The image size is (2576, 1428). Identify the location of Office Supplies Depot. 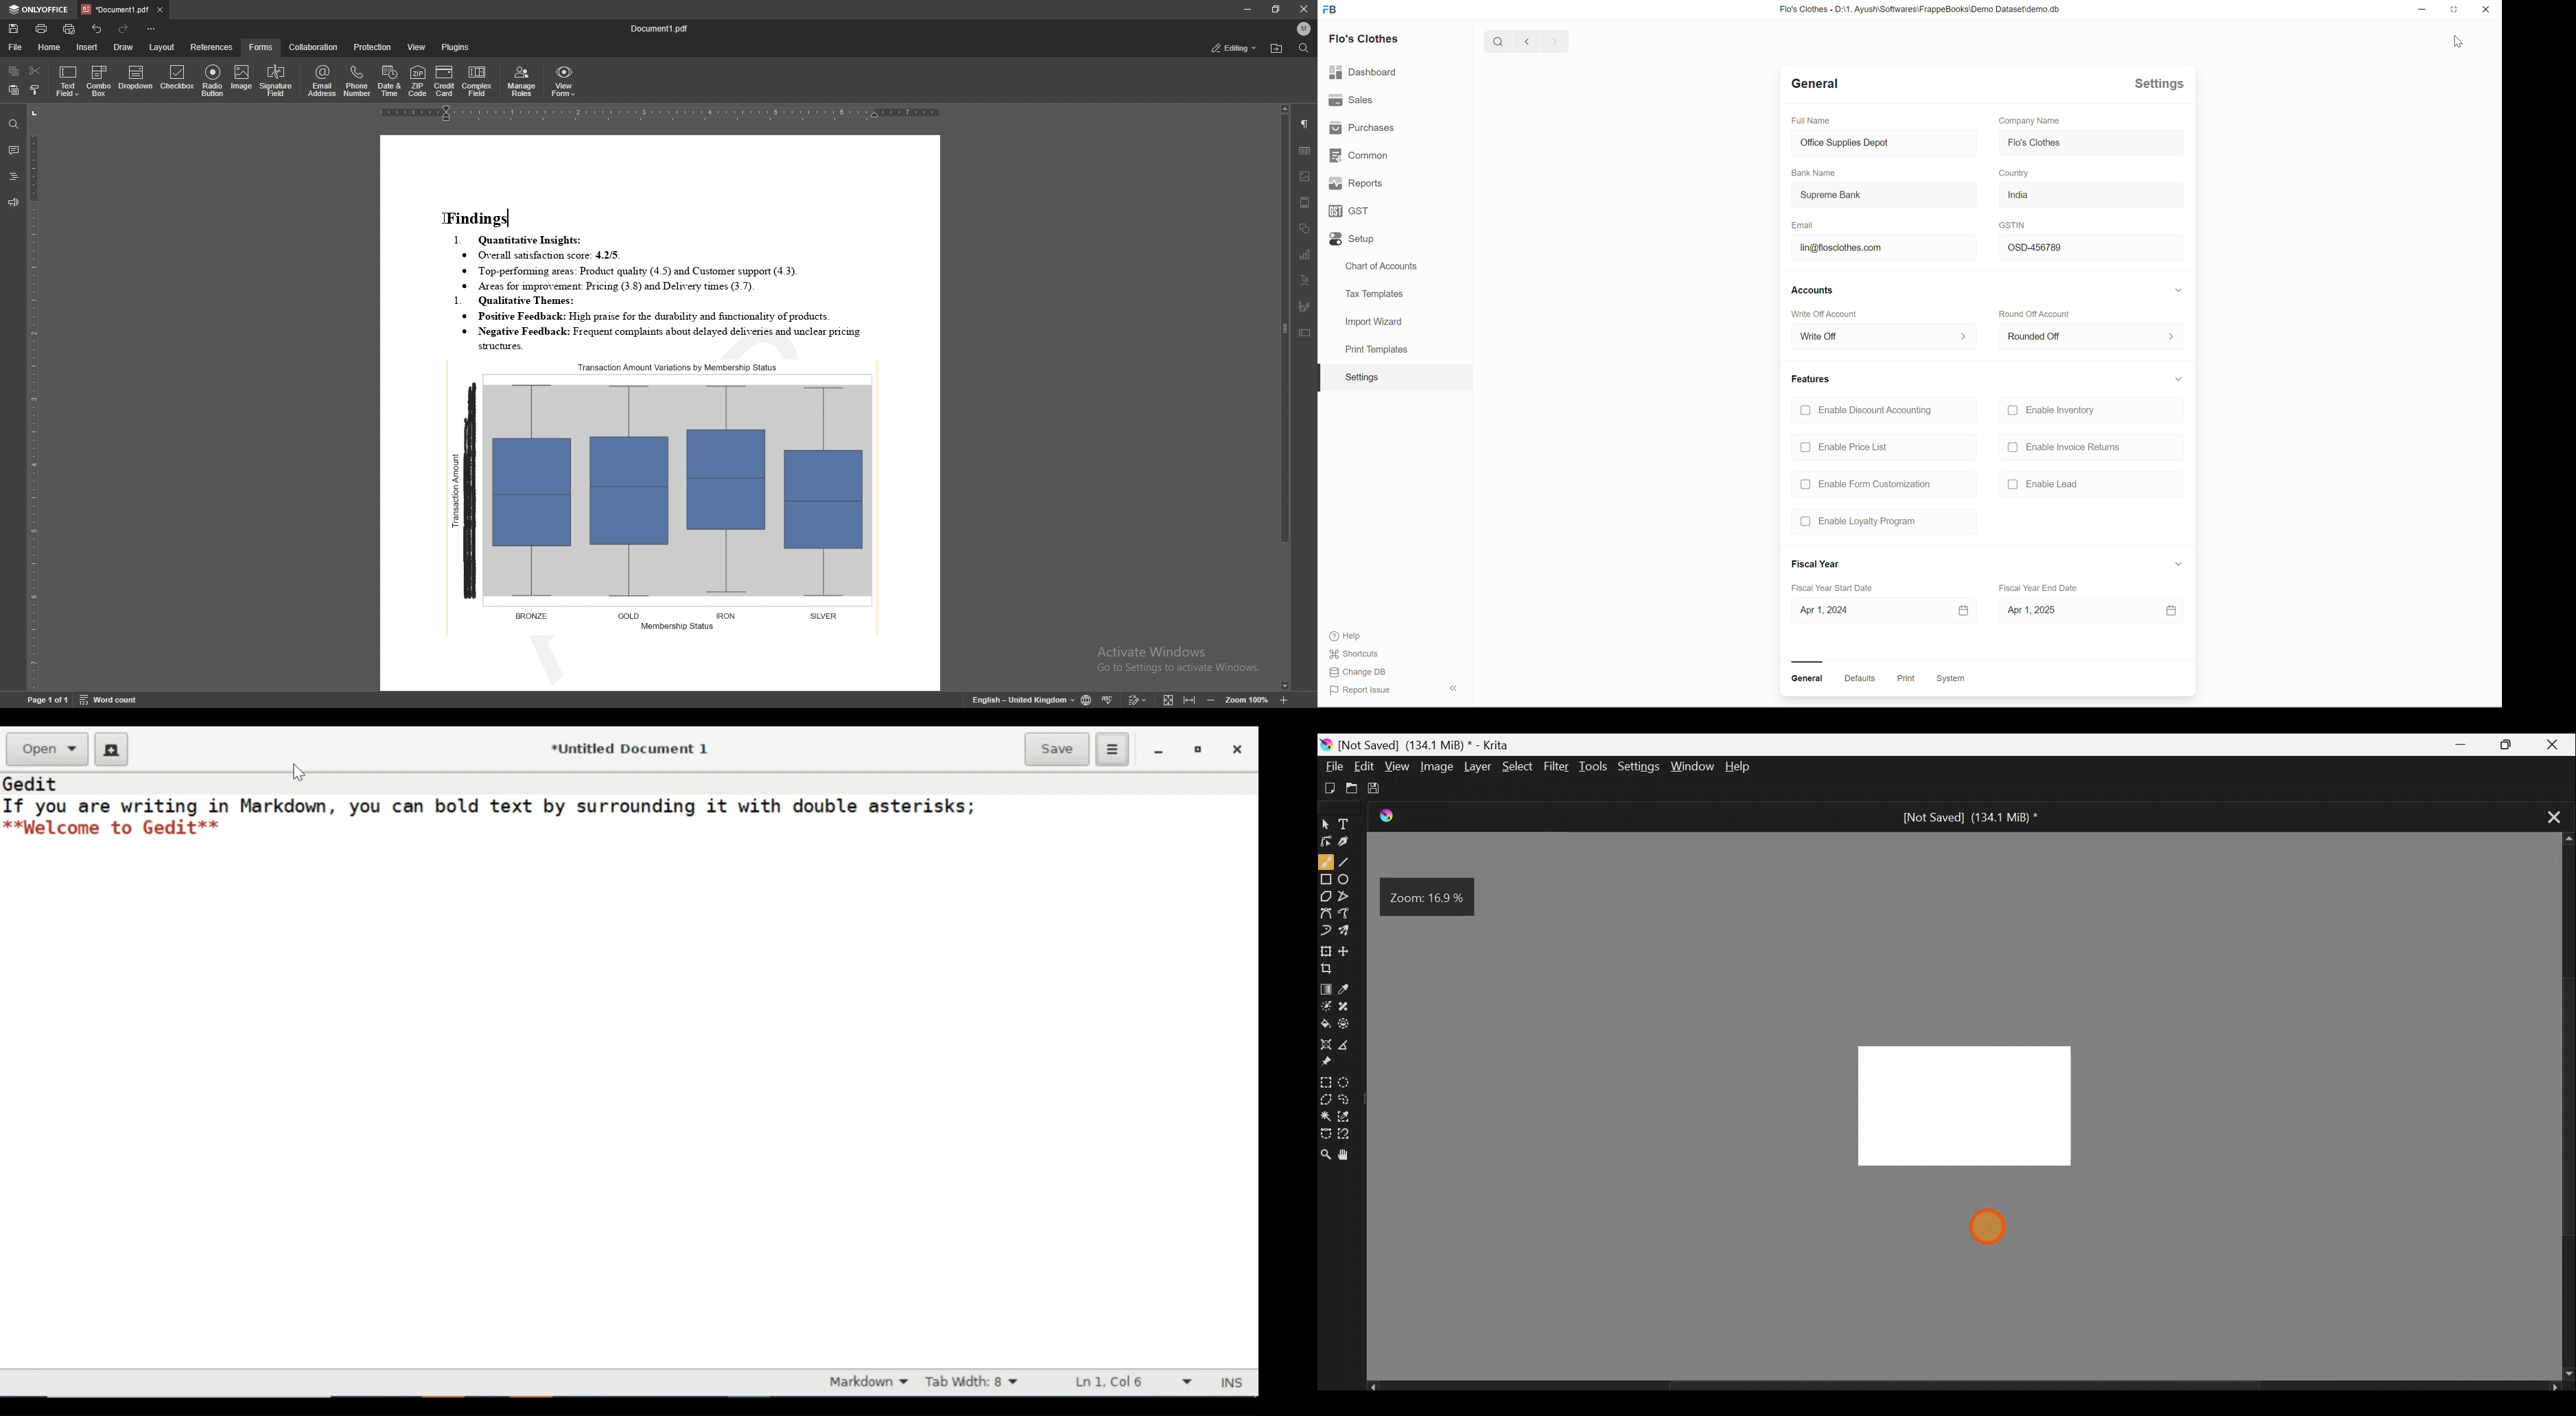
(1884, 143).